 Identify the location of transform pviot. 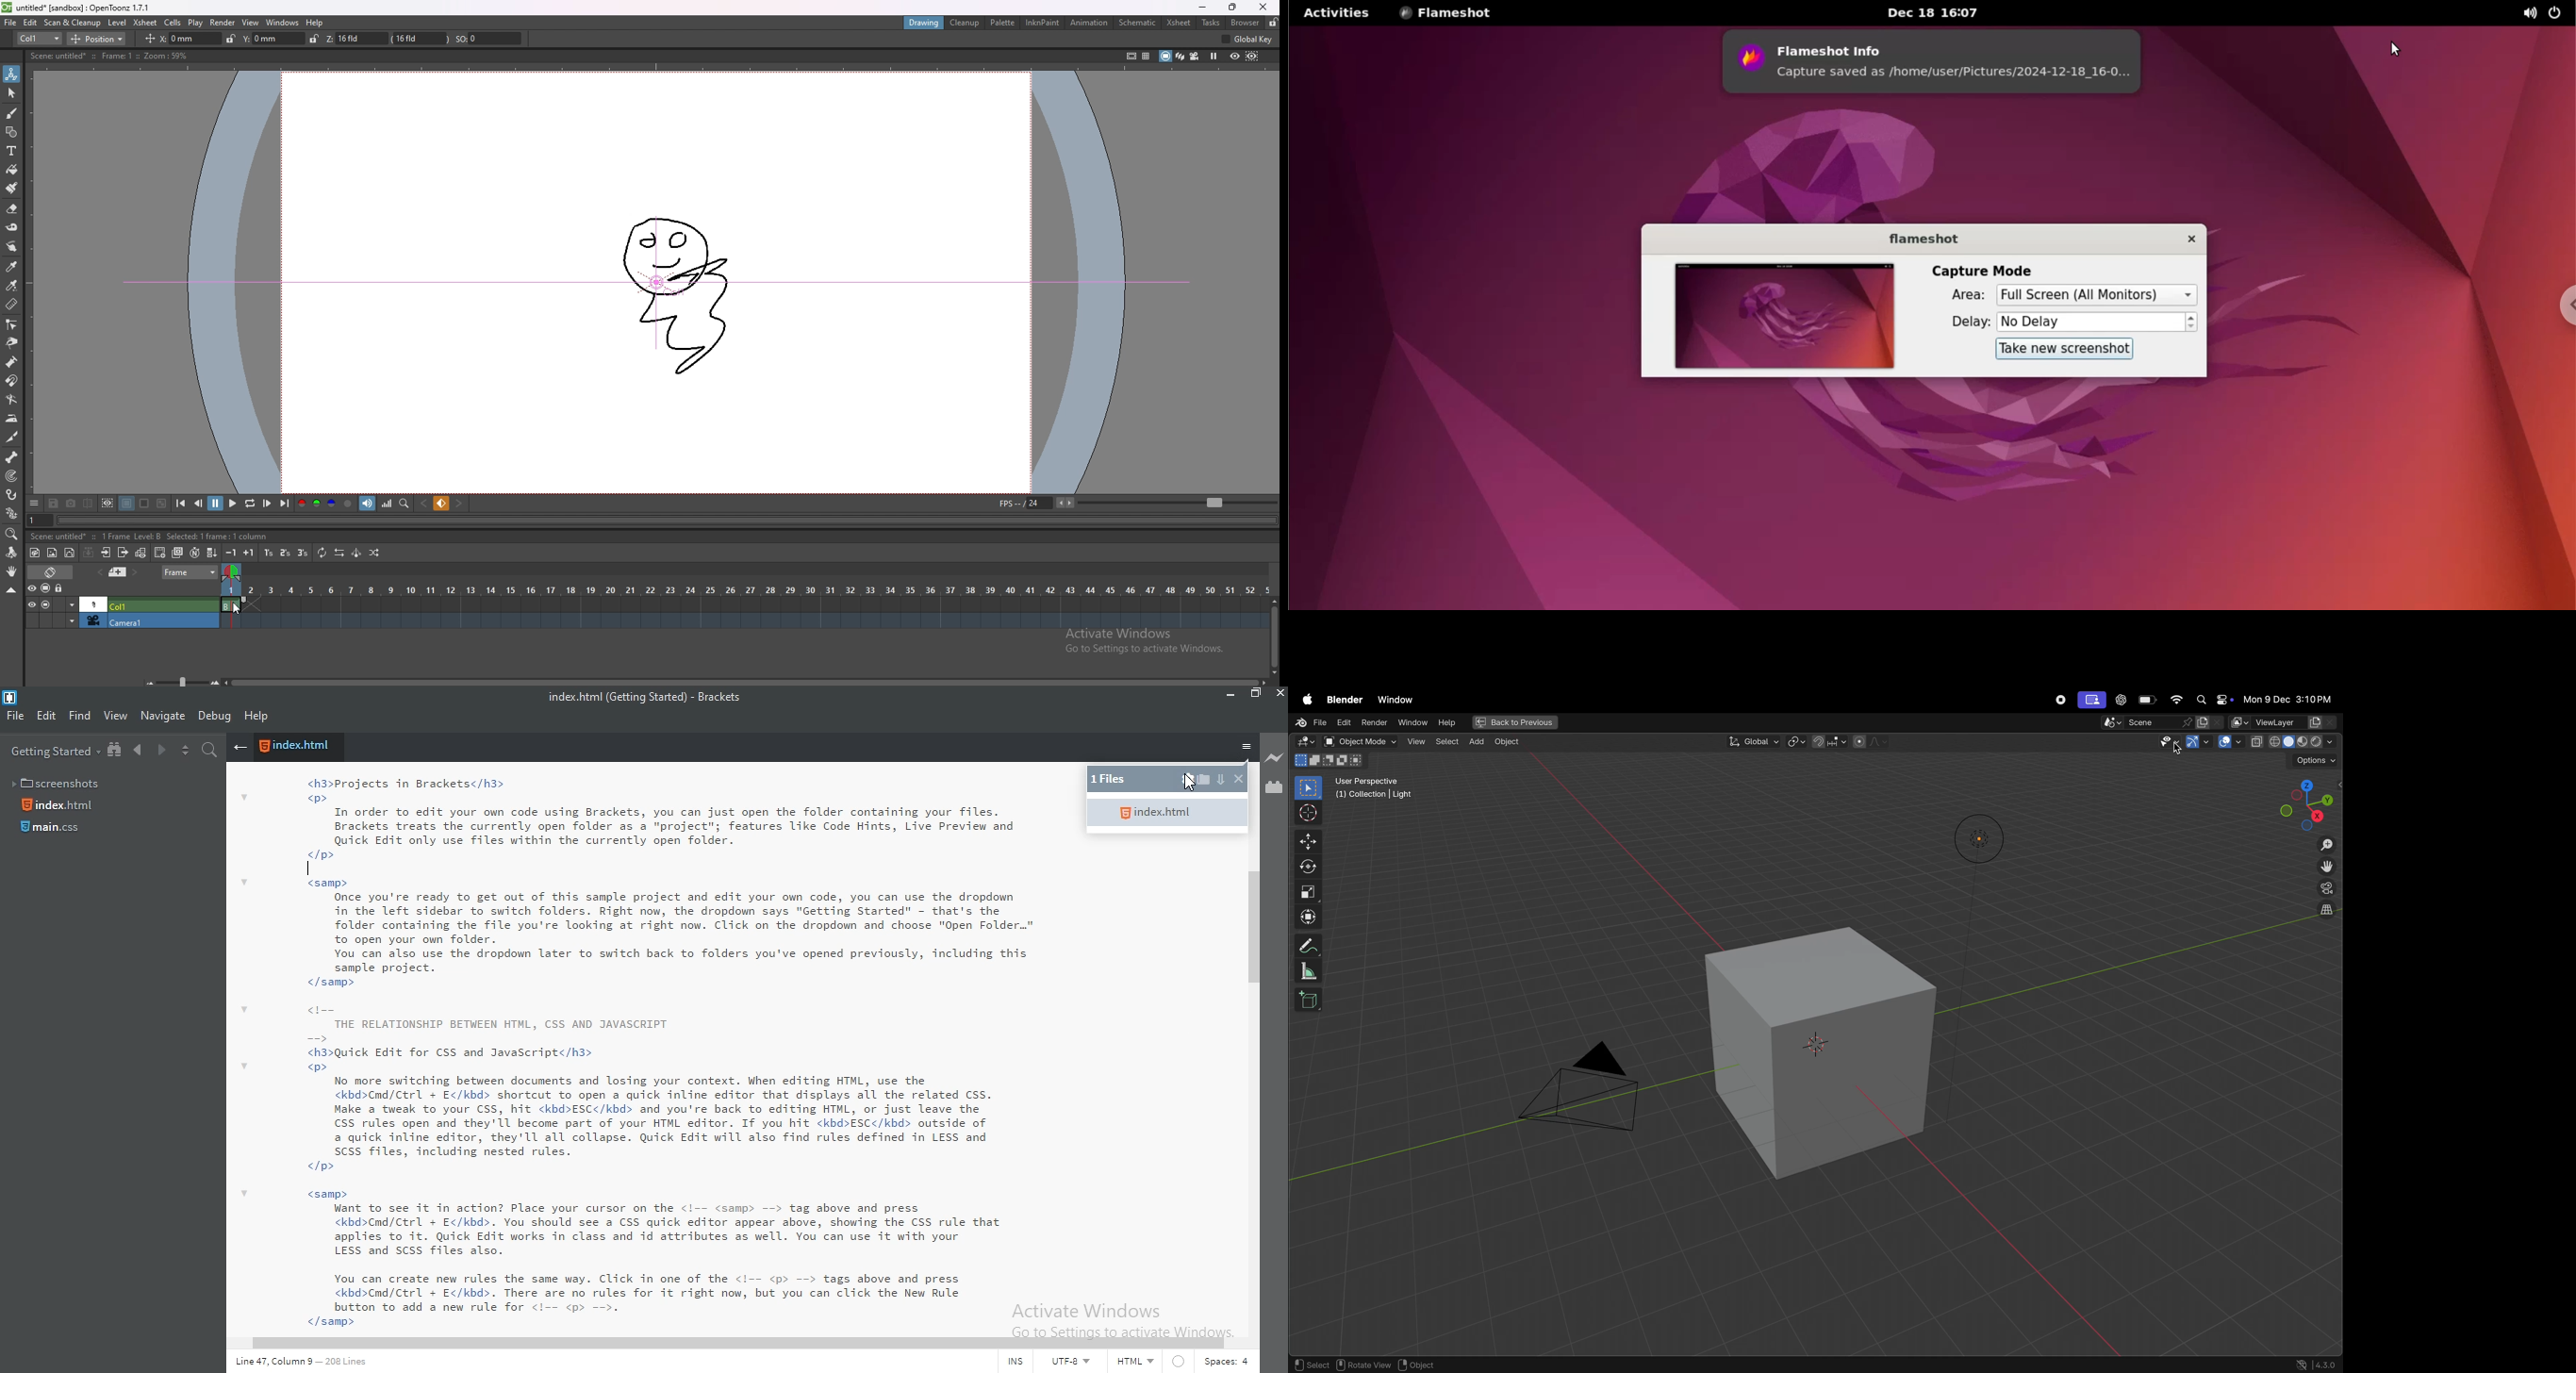
(1797, 741).